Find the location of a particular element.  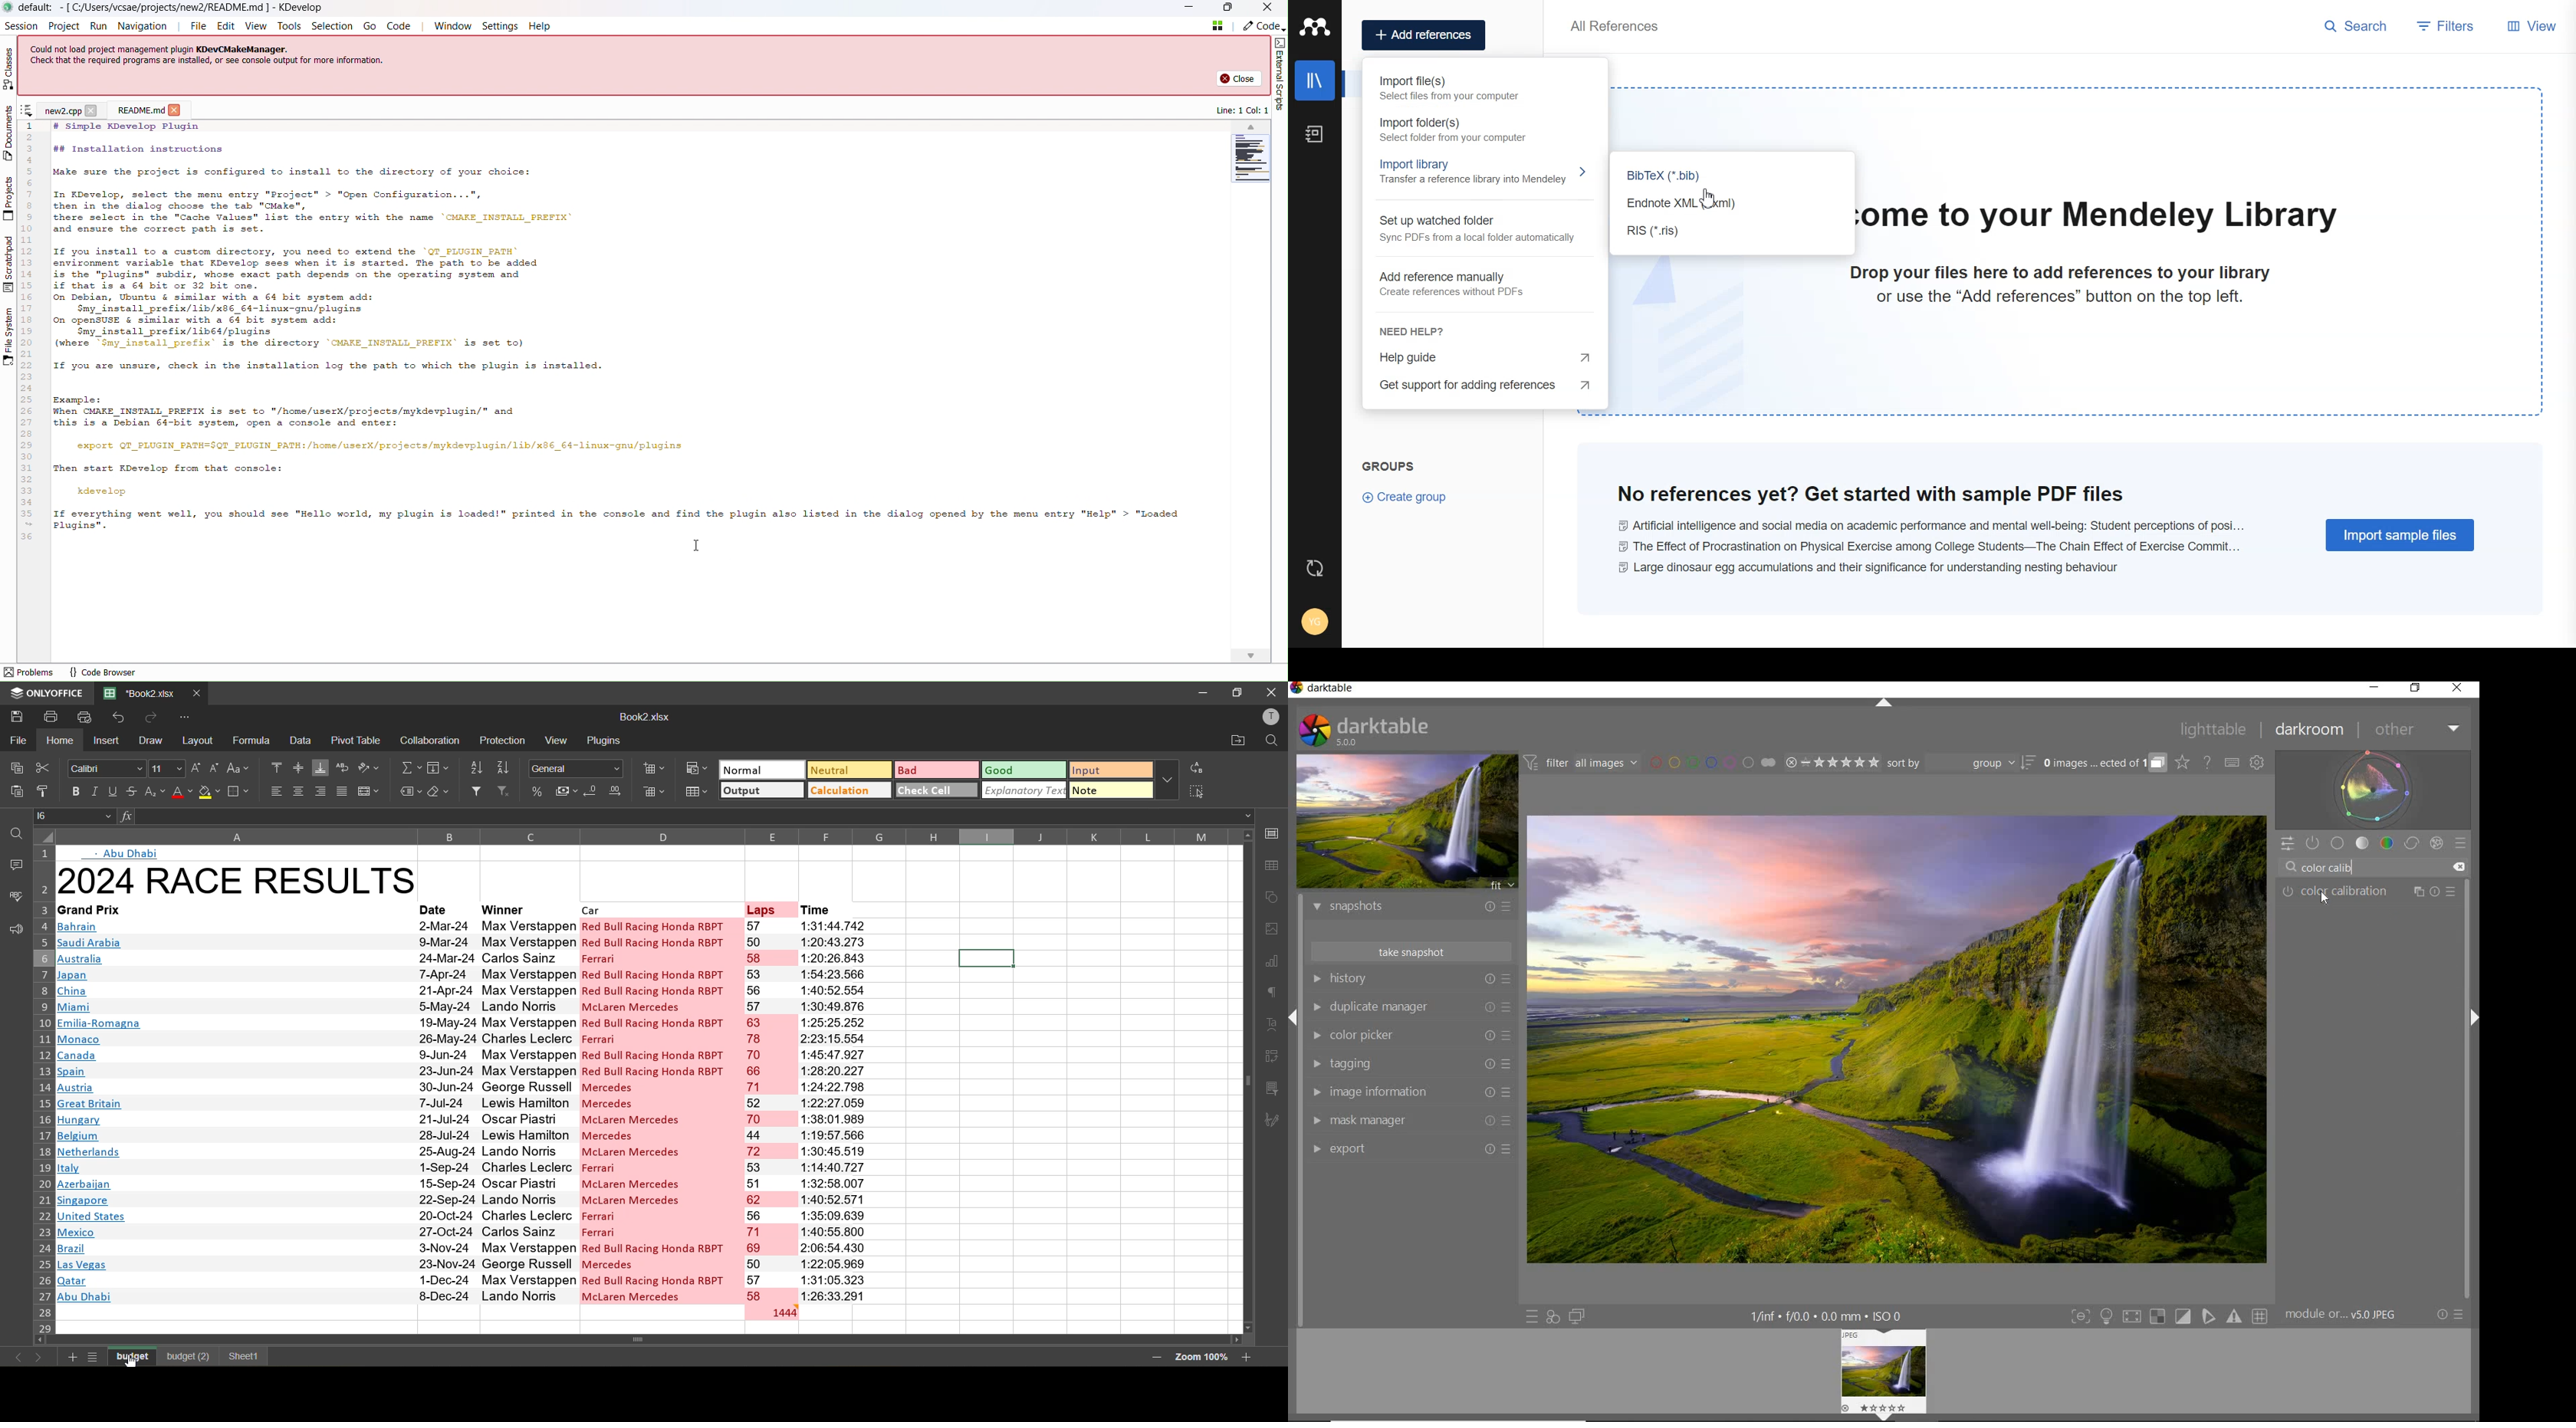

redo is located at coordinates (152, 716).